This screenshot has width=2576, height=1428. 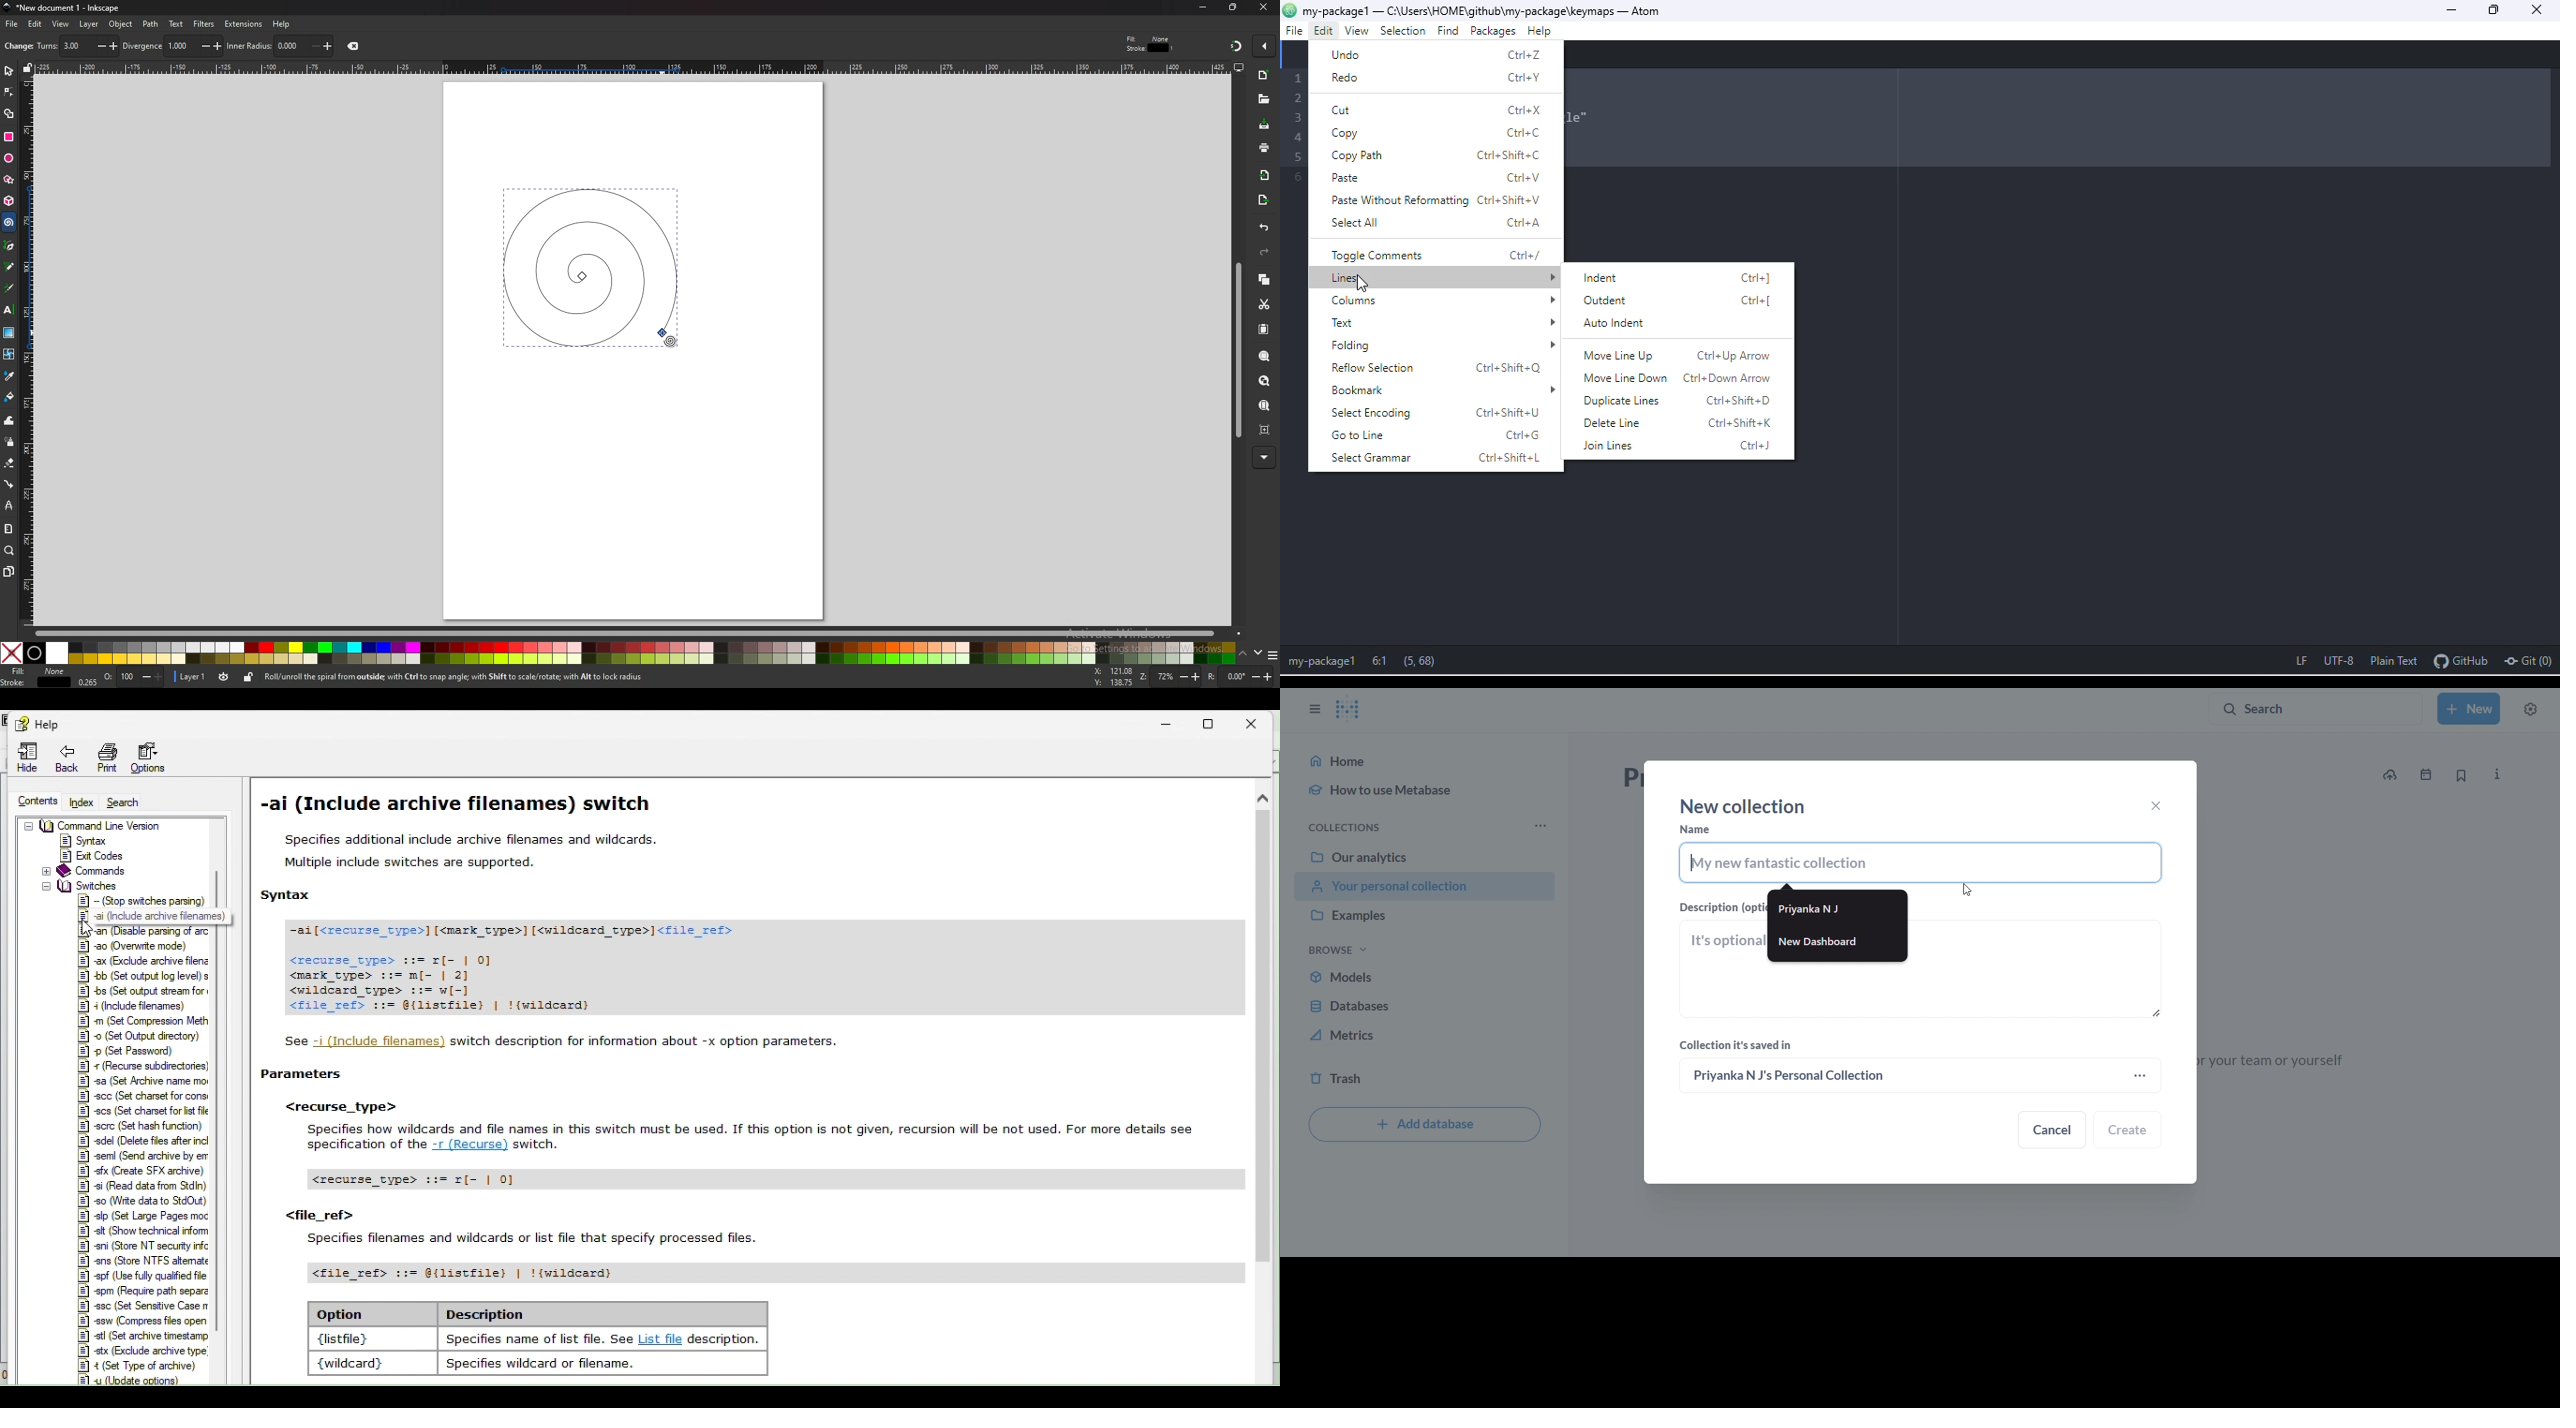 What do you see at coordinates (132, 677) in the screenshot?
I see `O: 100` at bounding box center [132, 677].